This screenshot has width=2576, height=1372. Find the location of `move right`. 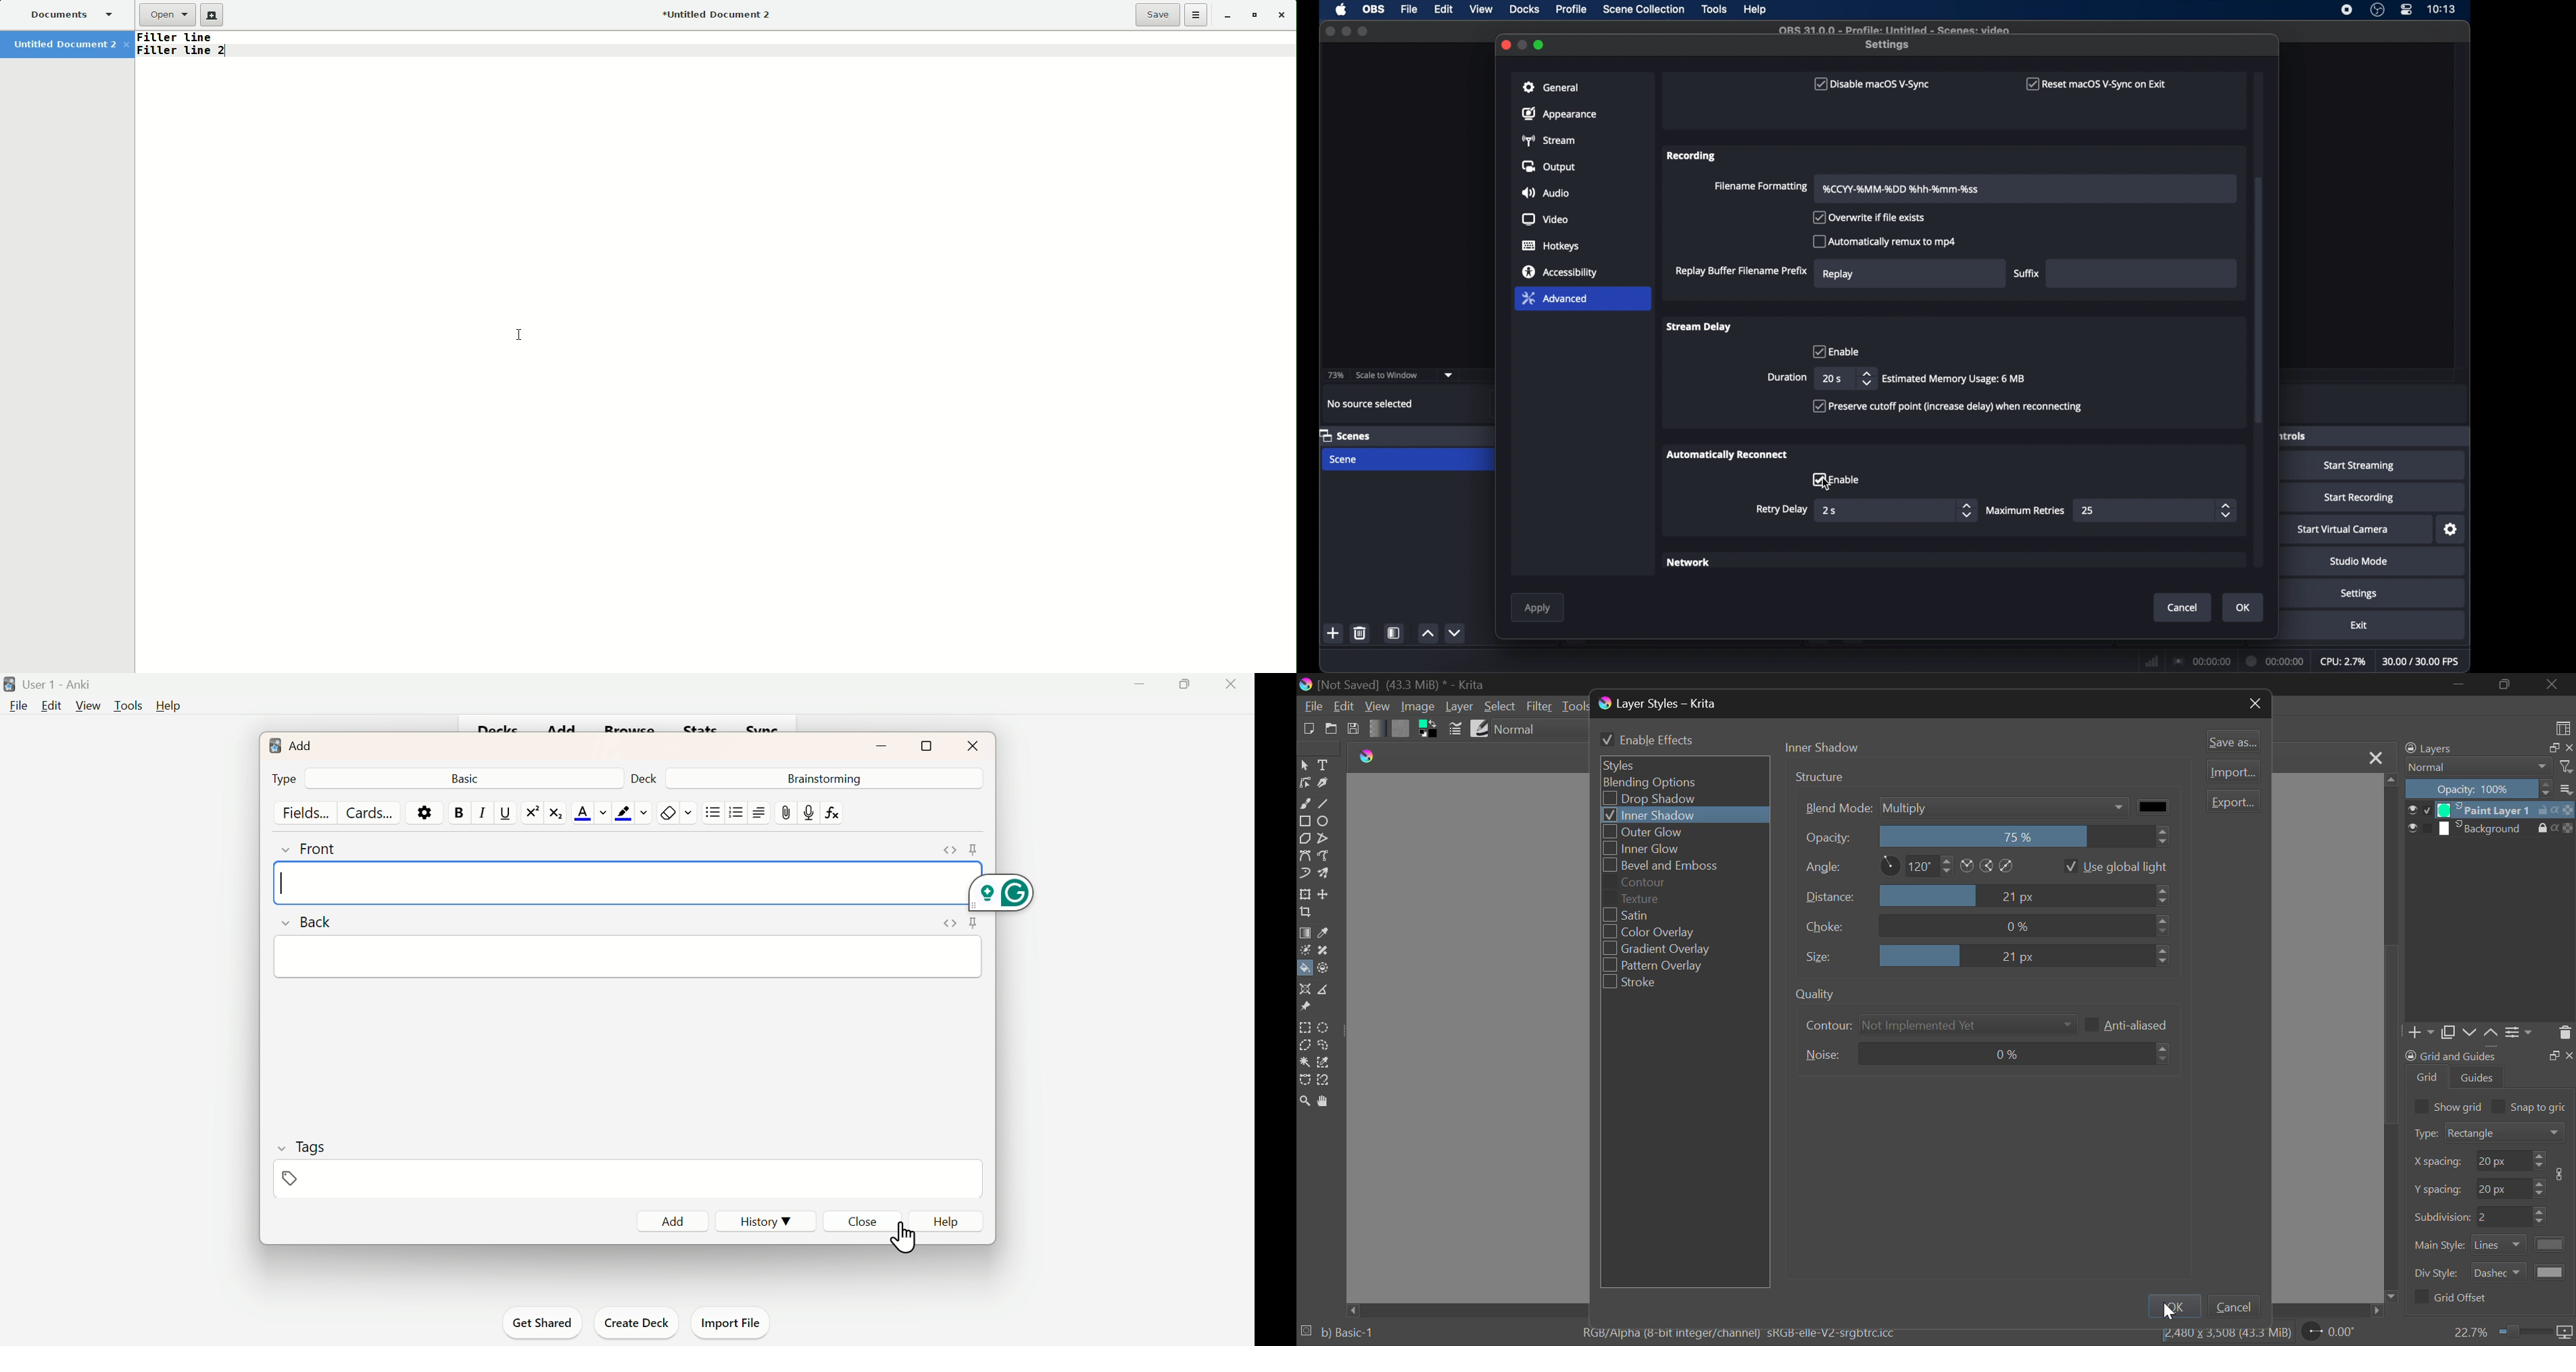

move right is located at coordinates (2372, 1311).